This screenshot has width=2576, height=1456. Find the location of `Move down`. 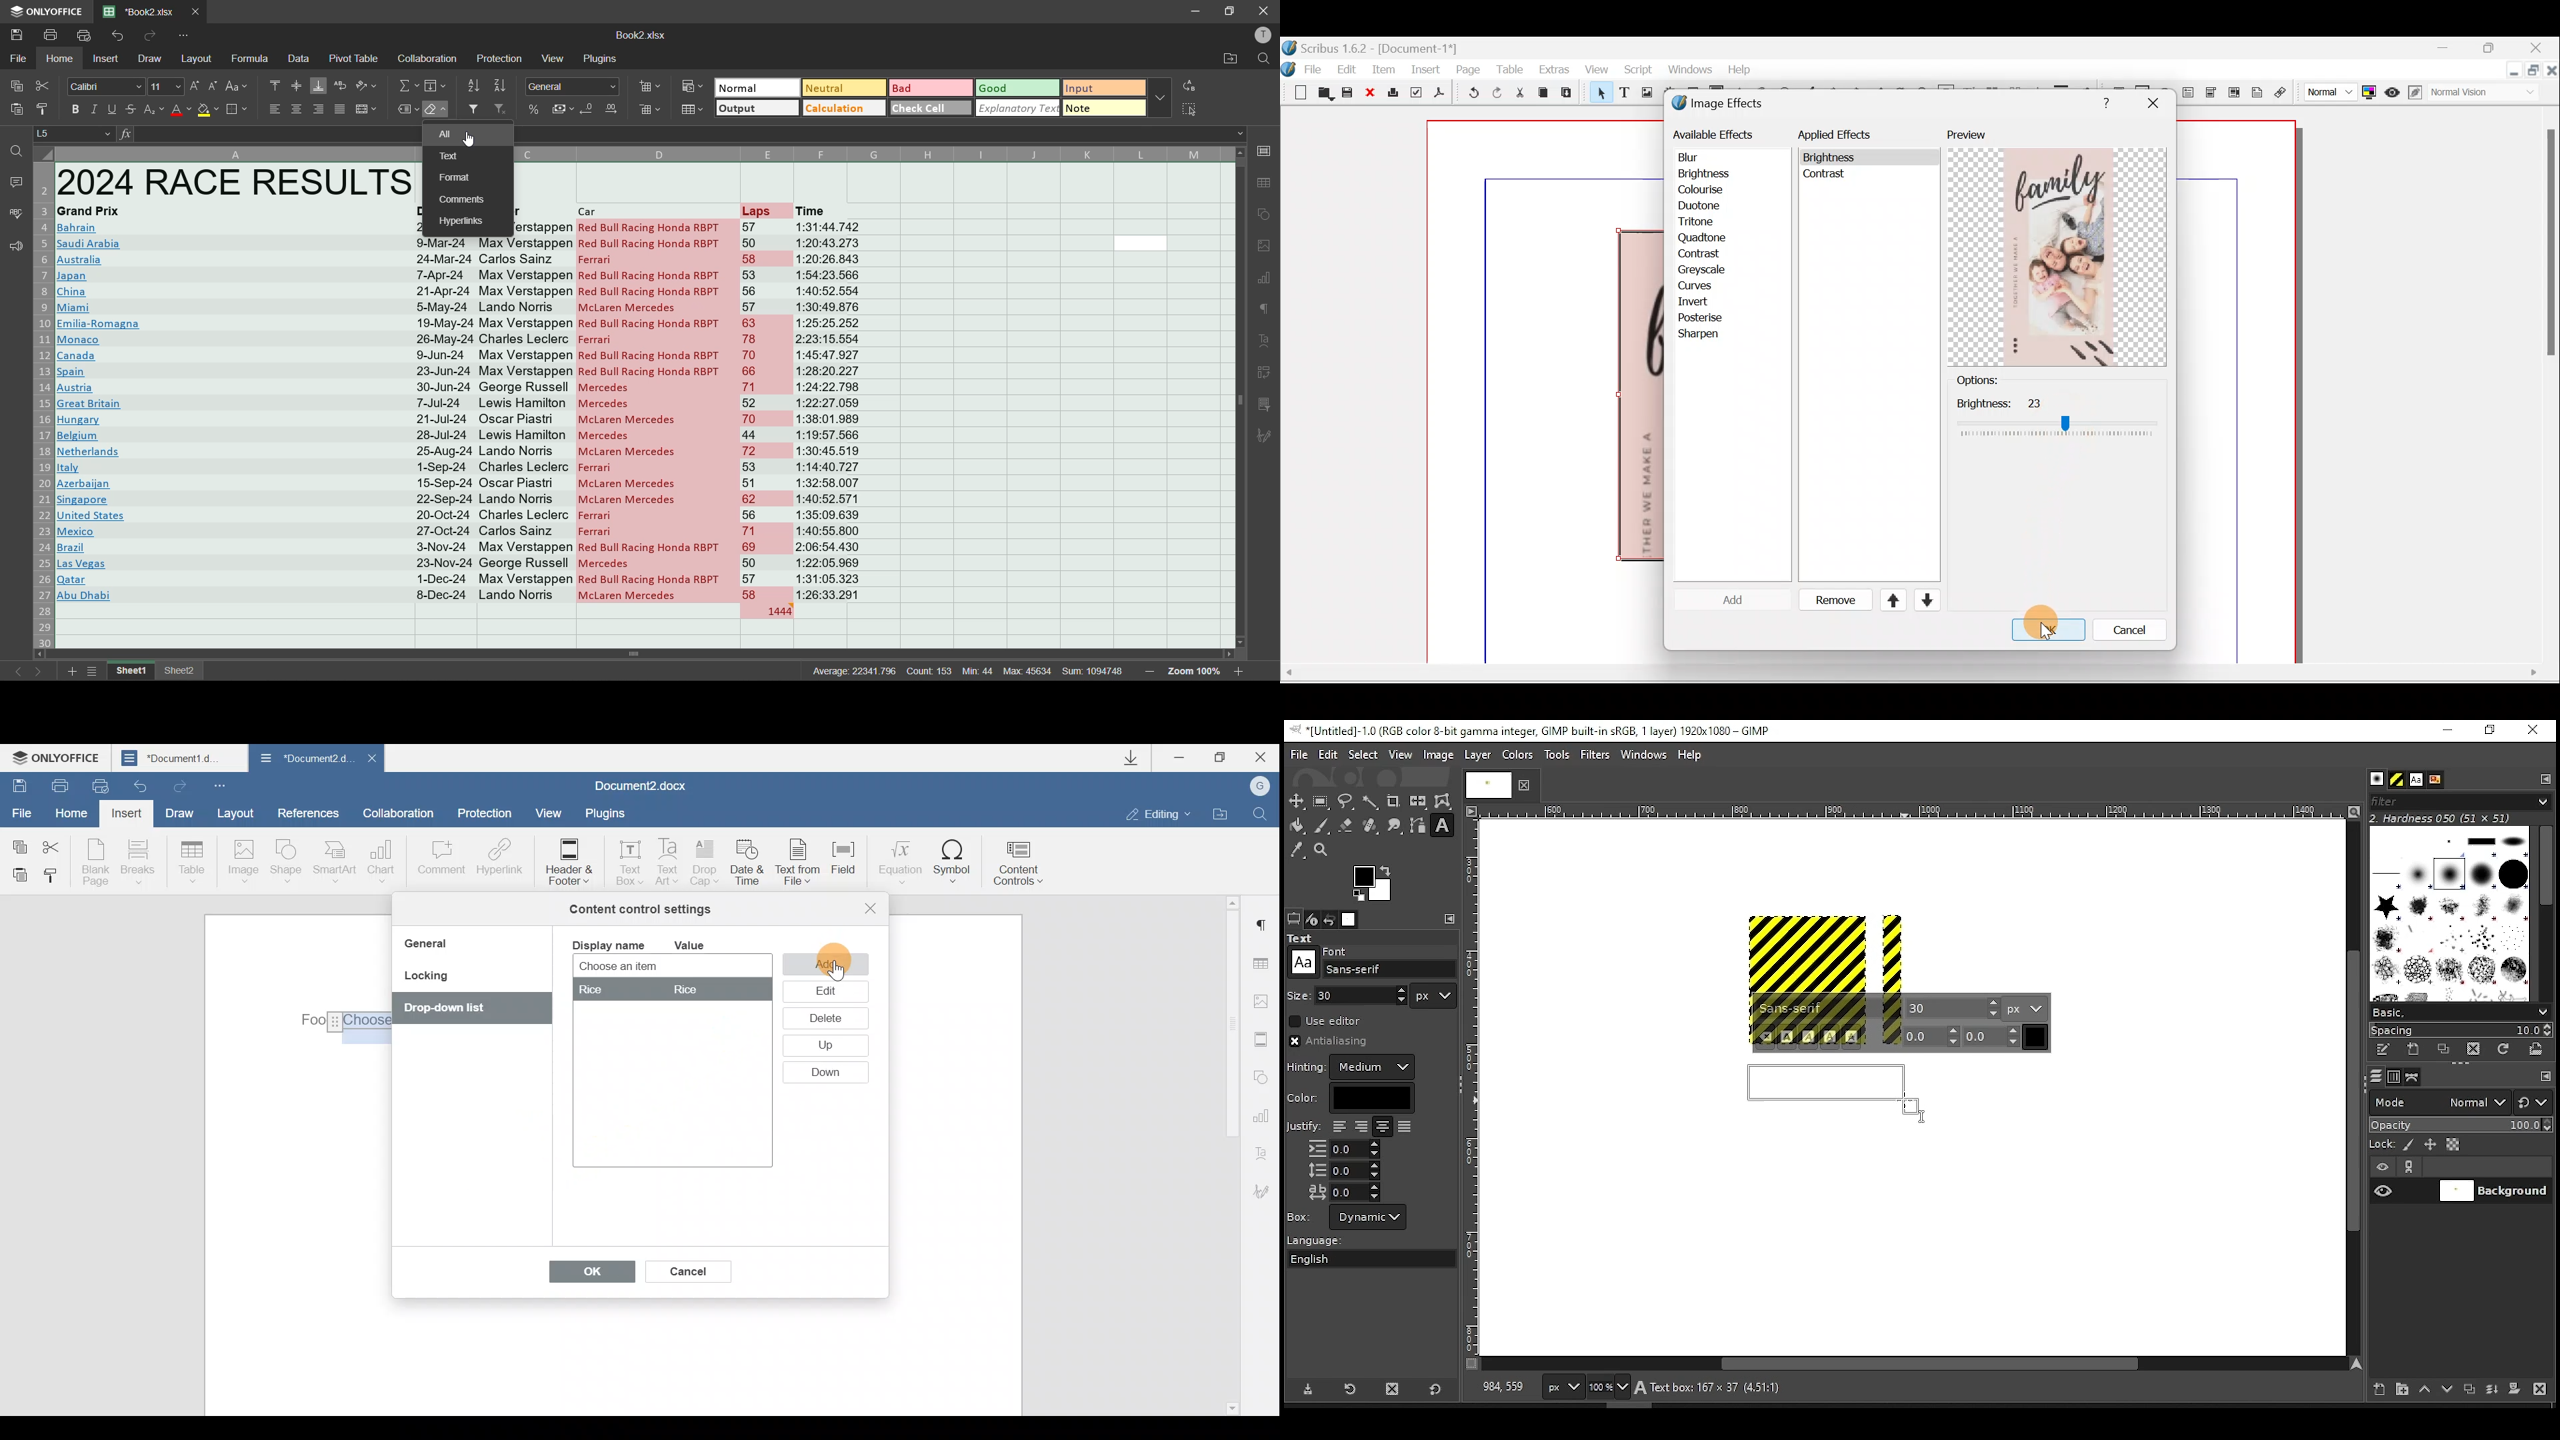

Move down is located at coordinates (1925, 600).